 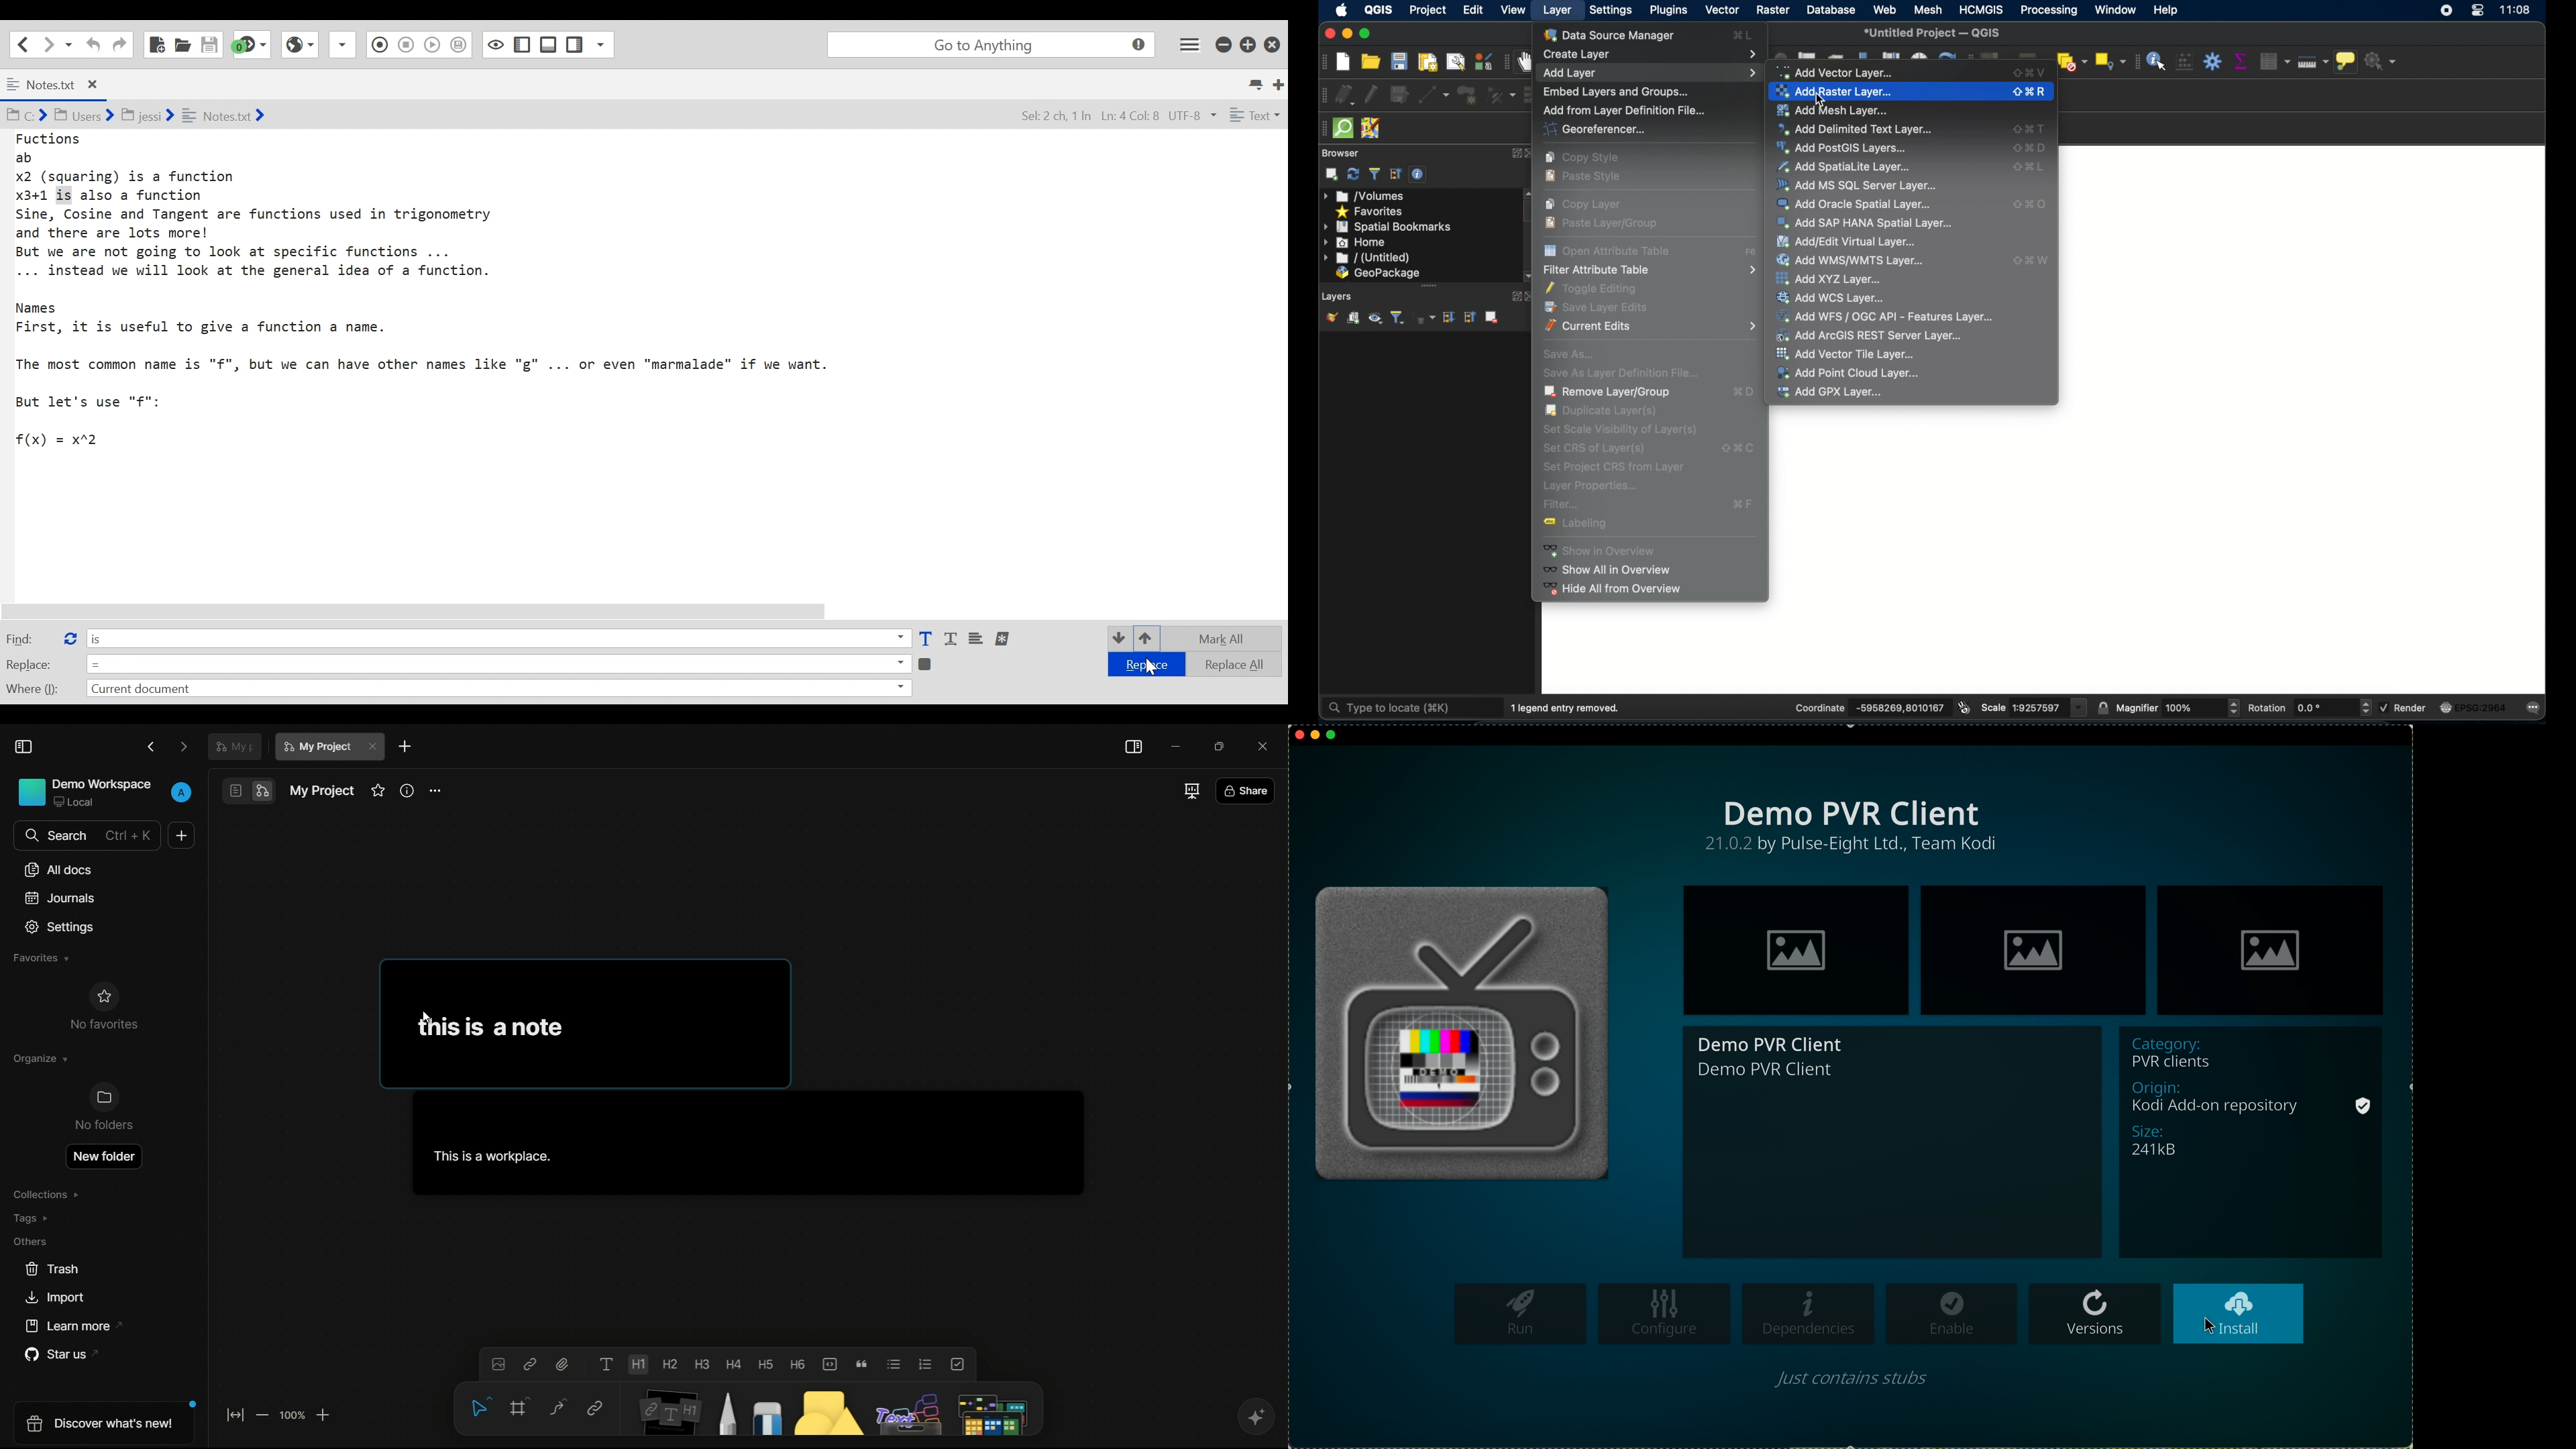 I want to click on embed layers and groups, so click(x=1615, y=91).